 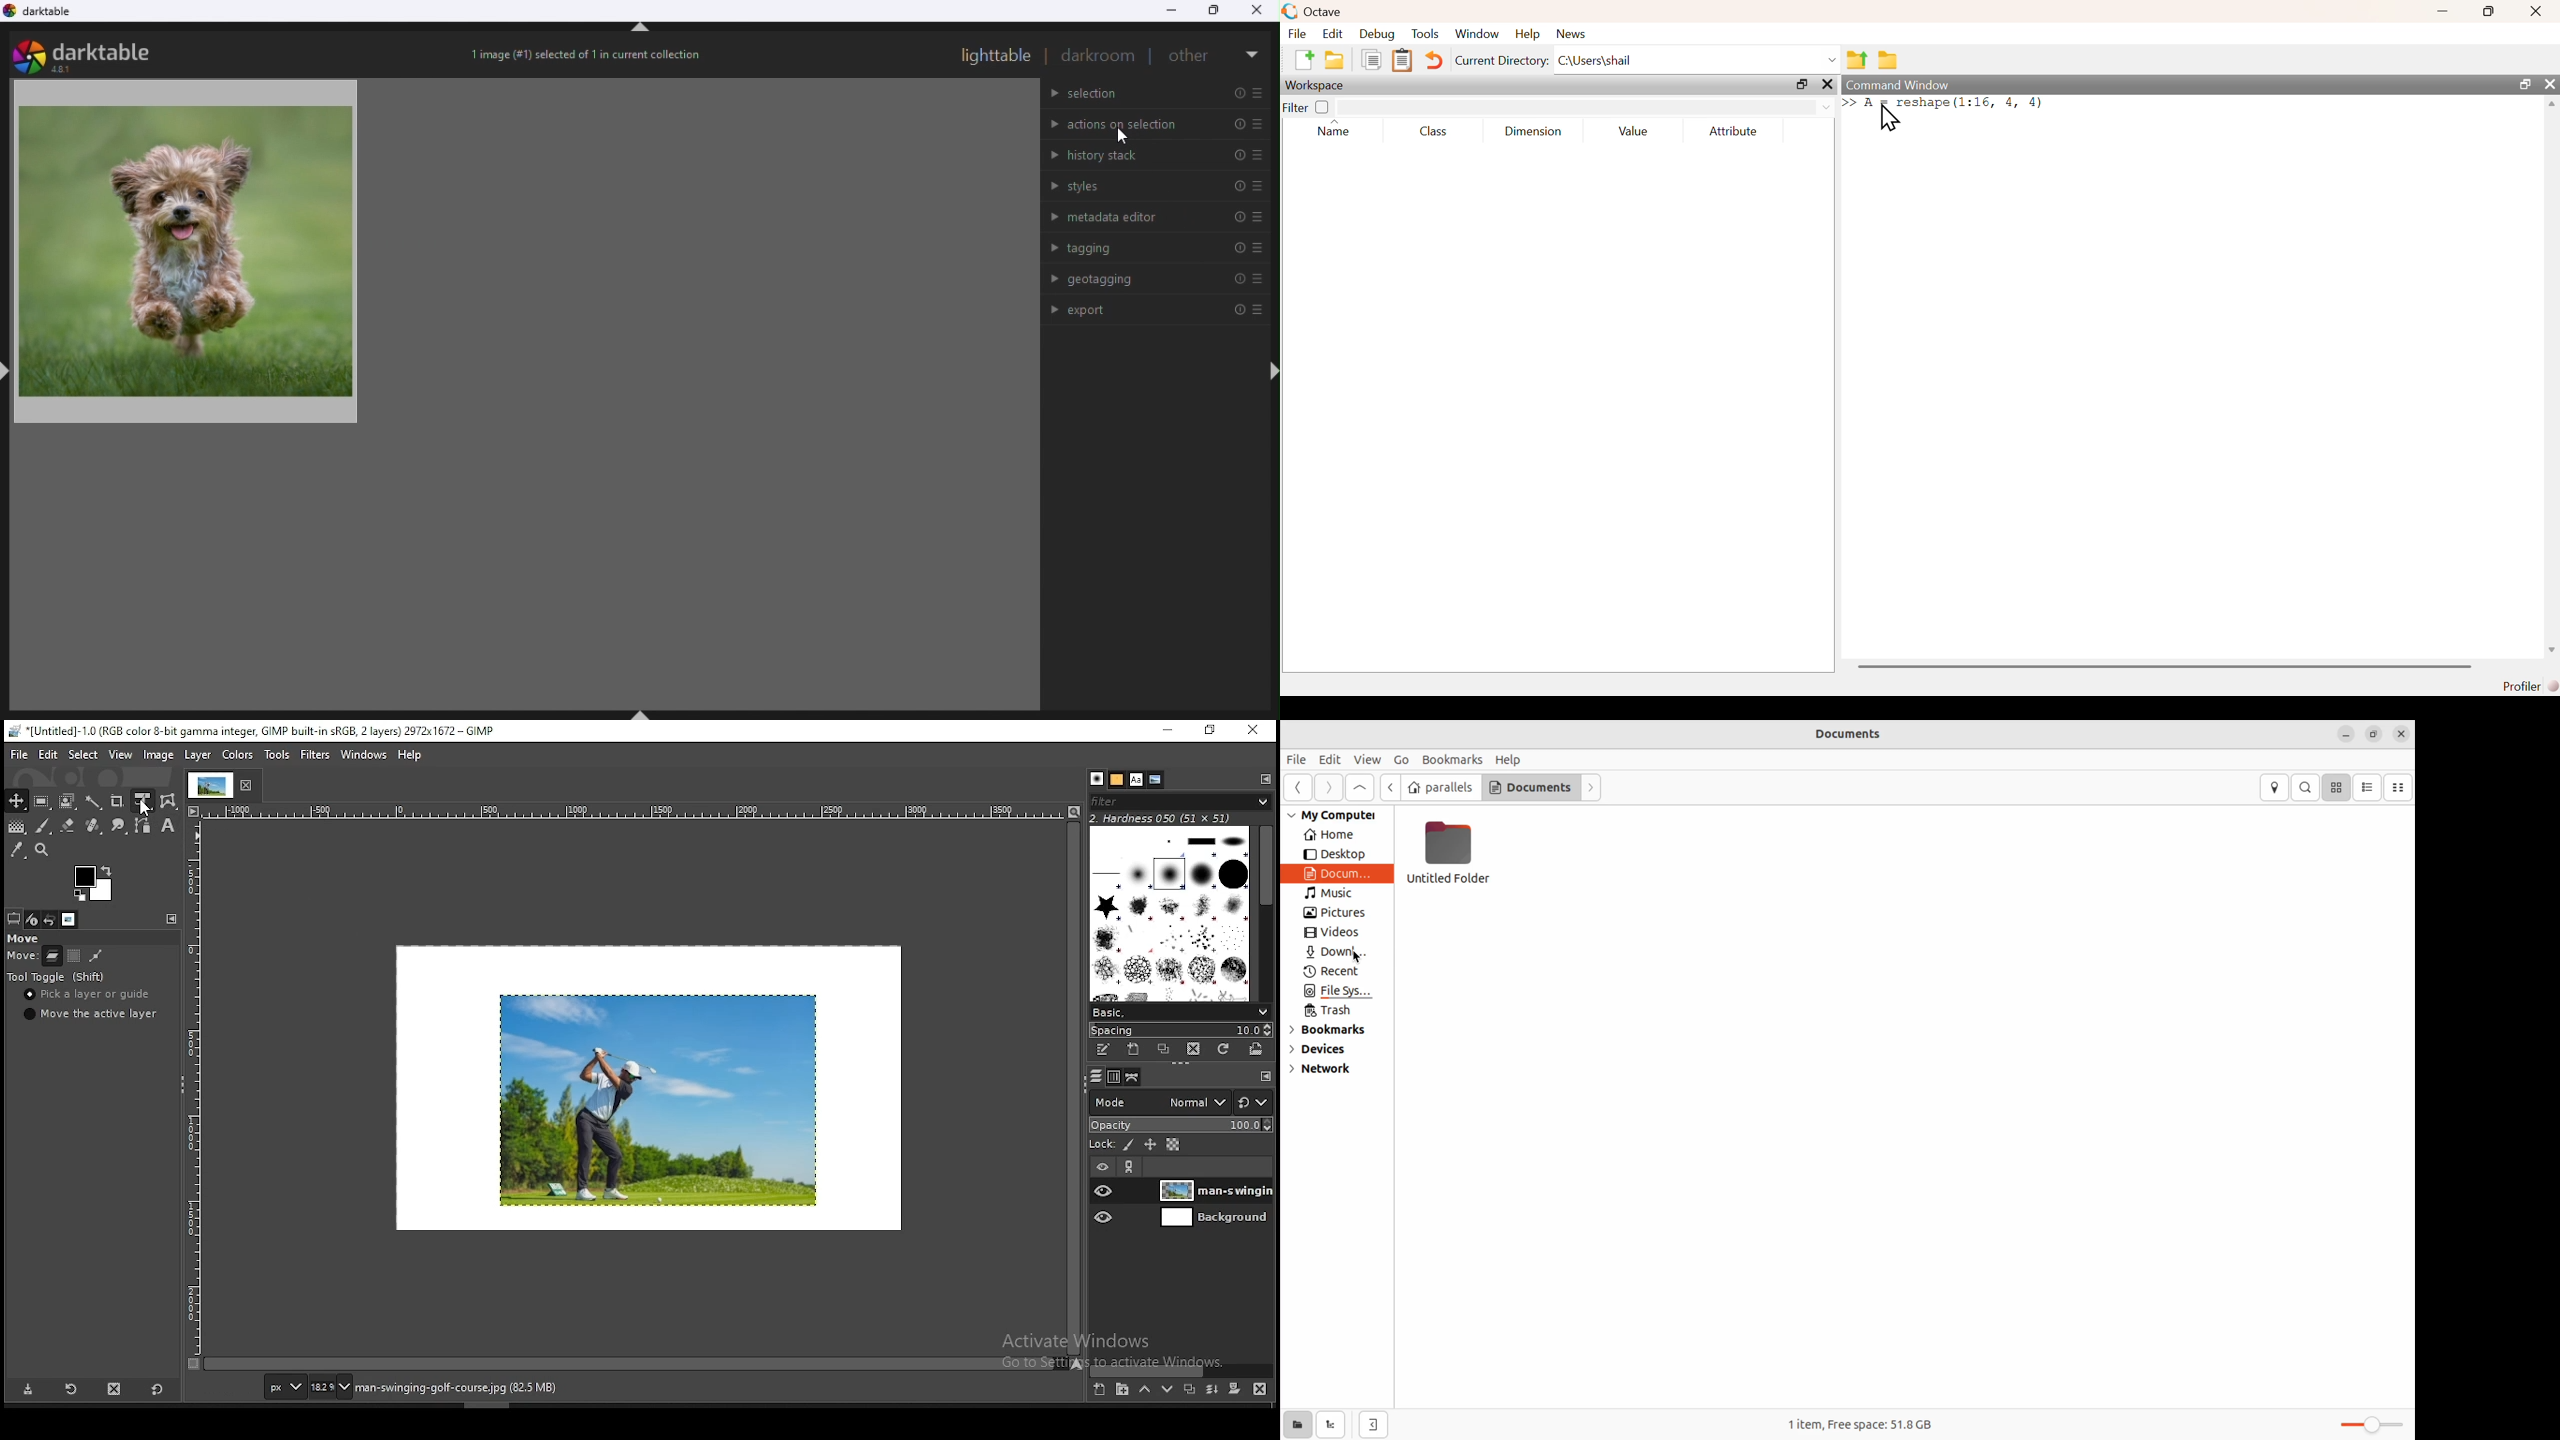 What do you see at coordinates (1360, 787) in the screenshot?
I see `Go up` at bounding box center [1360, 787].